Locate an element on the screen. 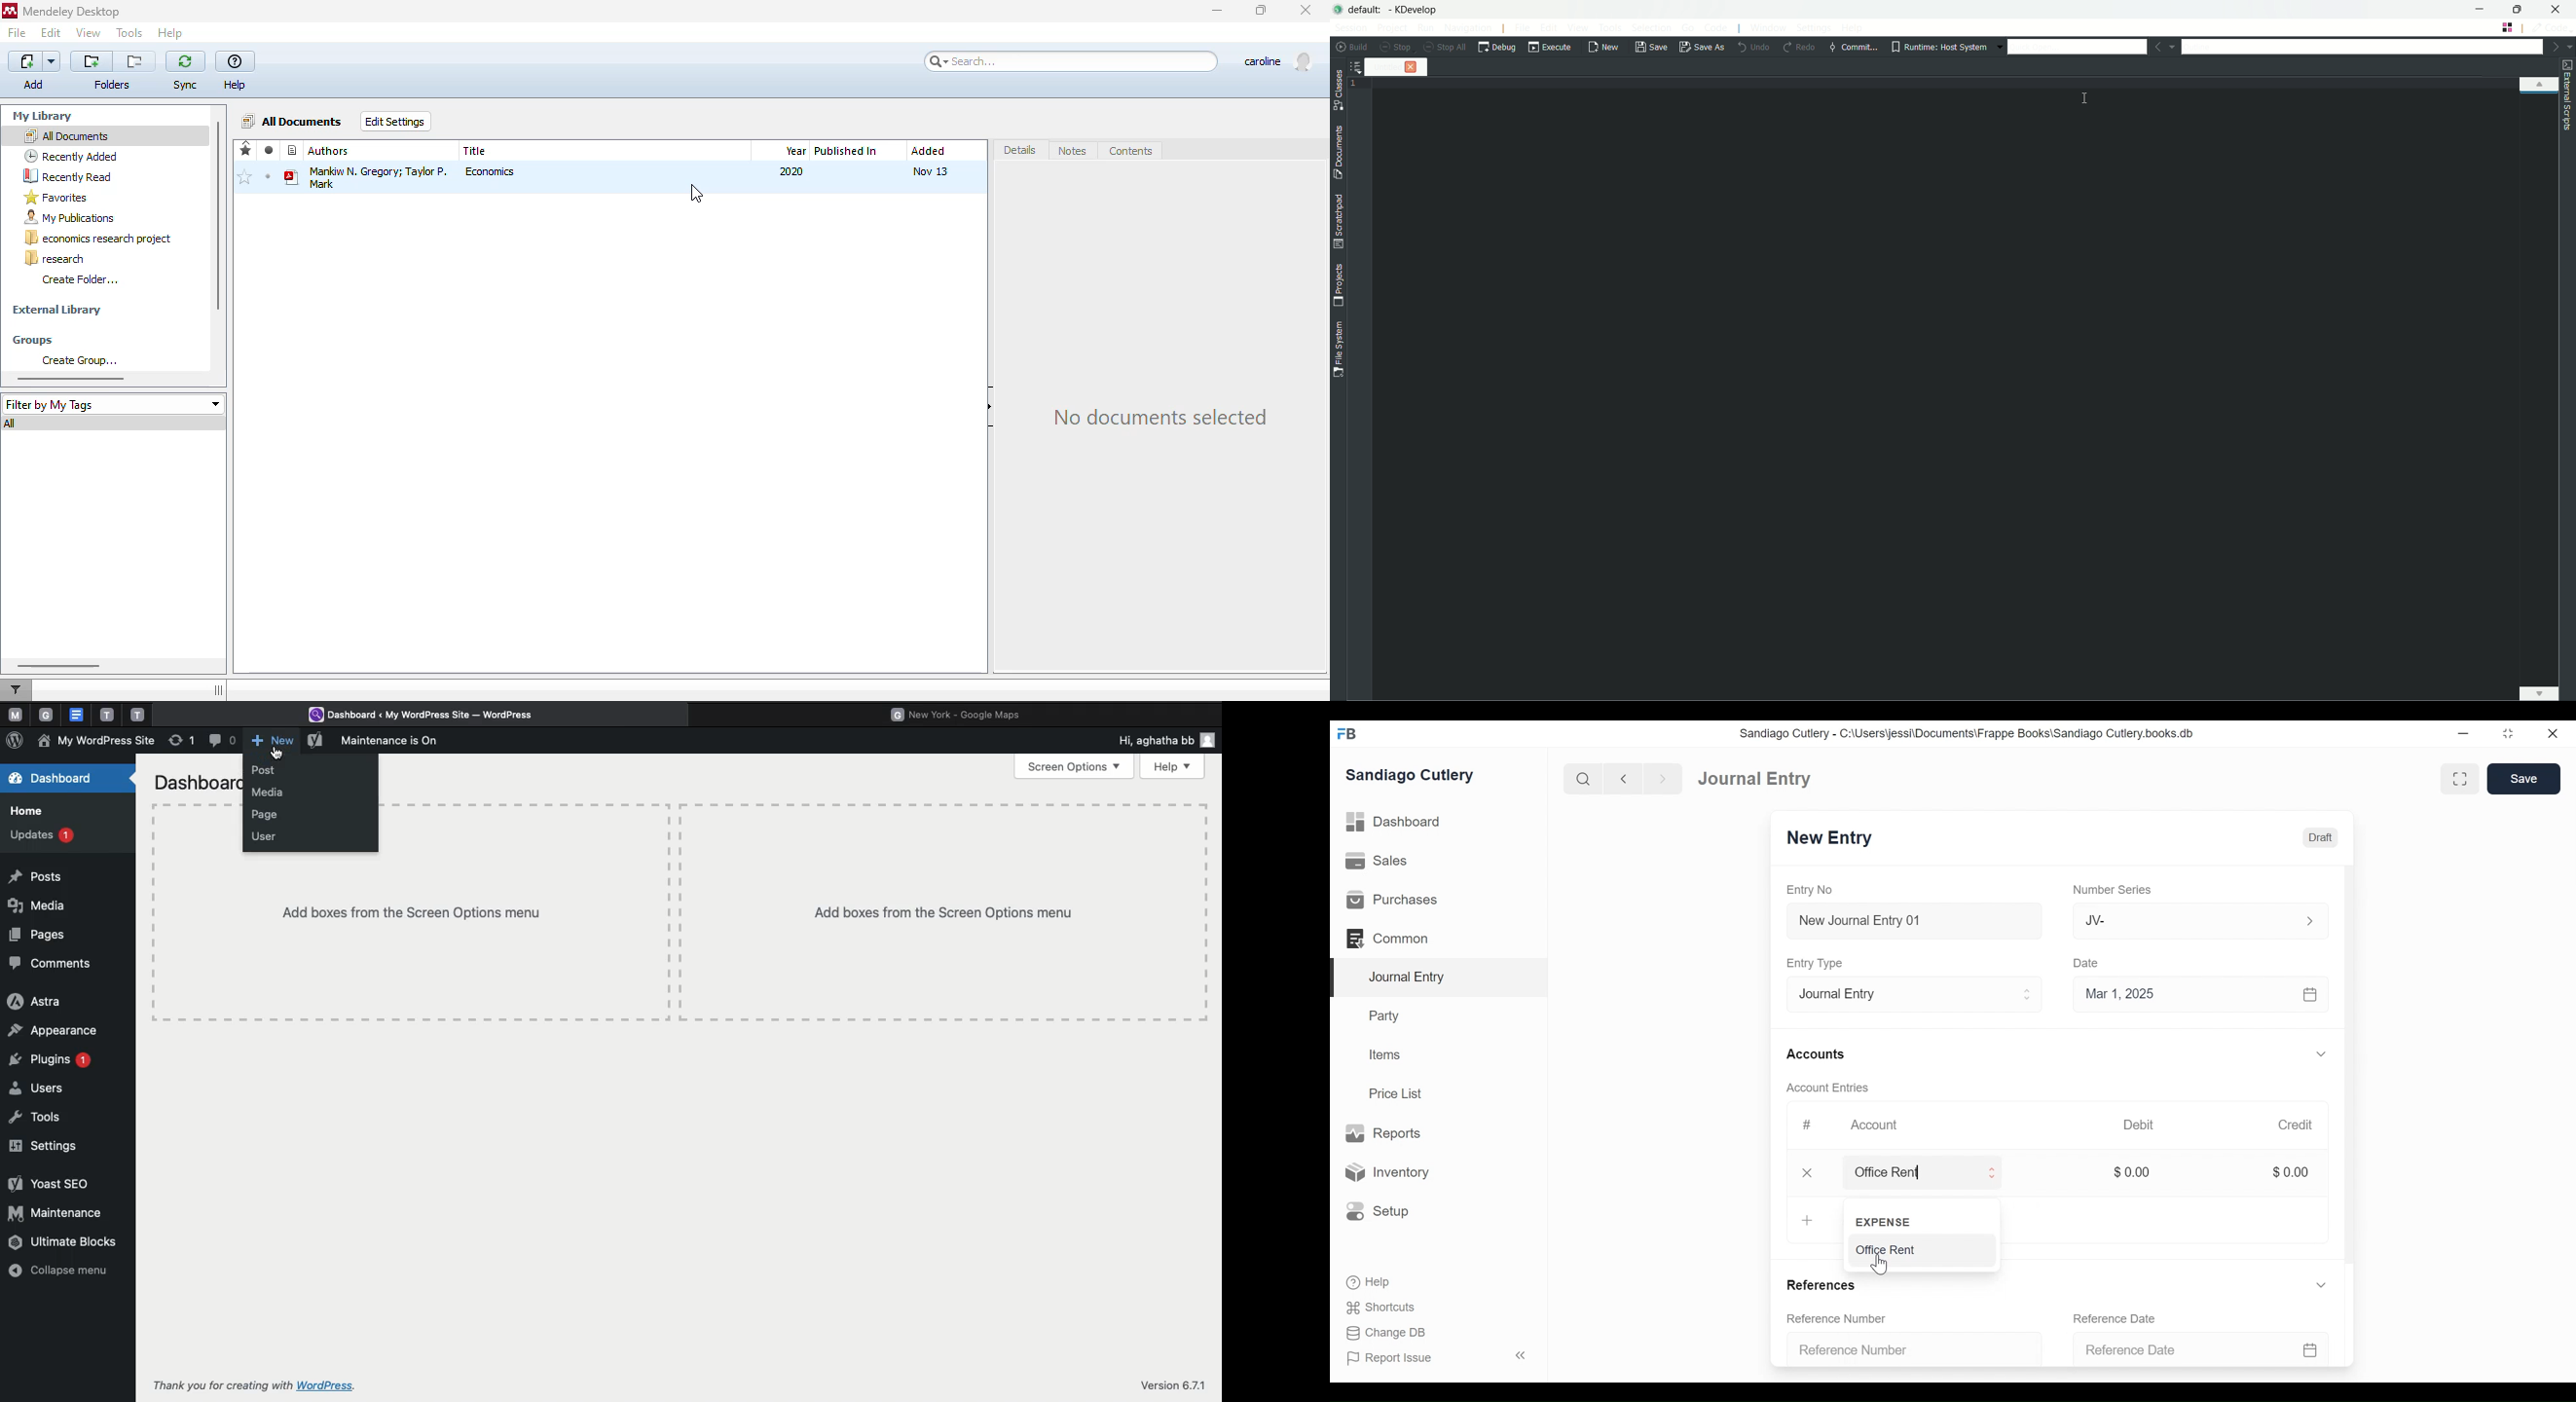 This screenshot has width=2576, height=1428. external library is located at coordinates (57, 309).